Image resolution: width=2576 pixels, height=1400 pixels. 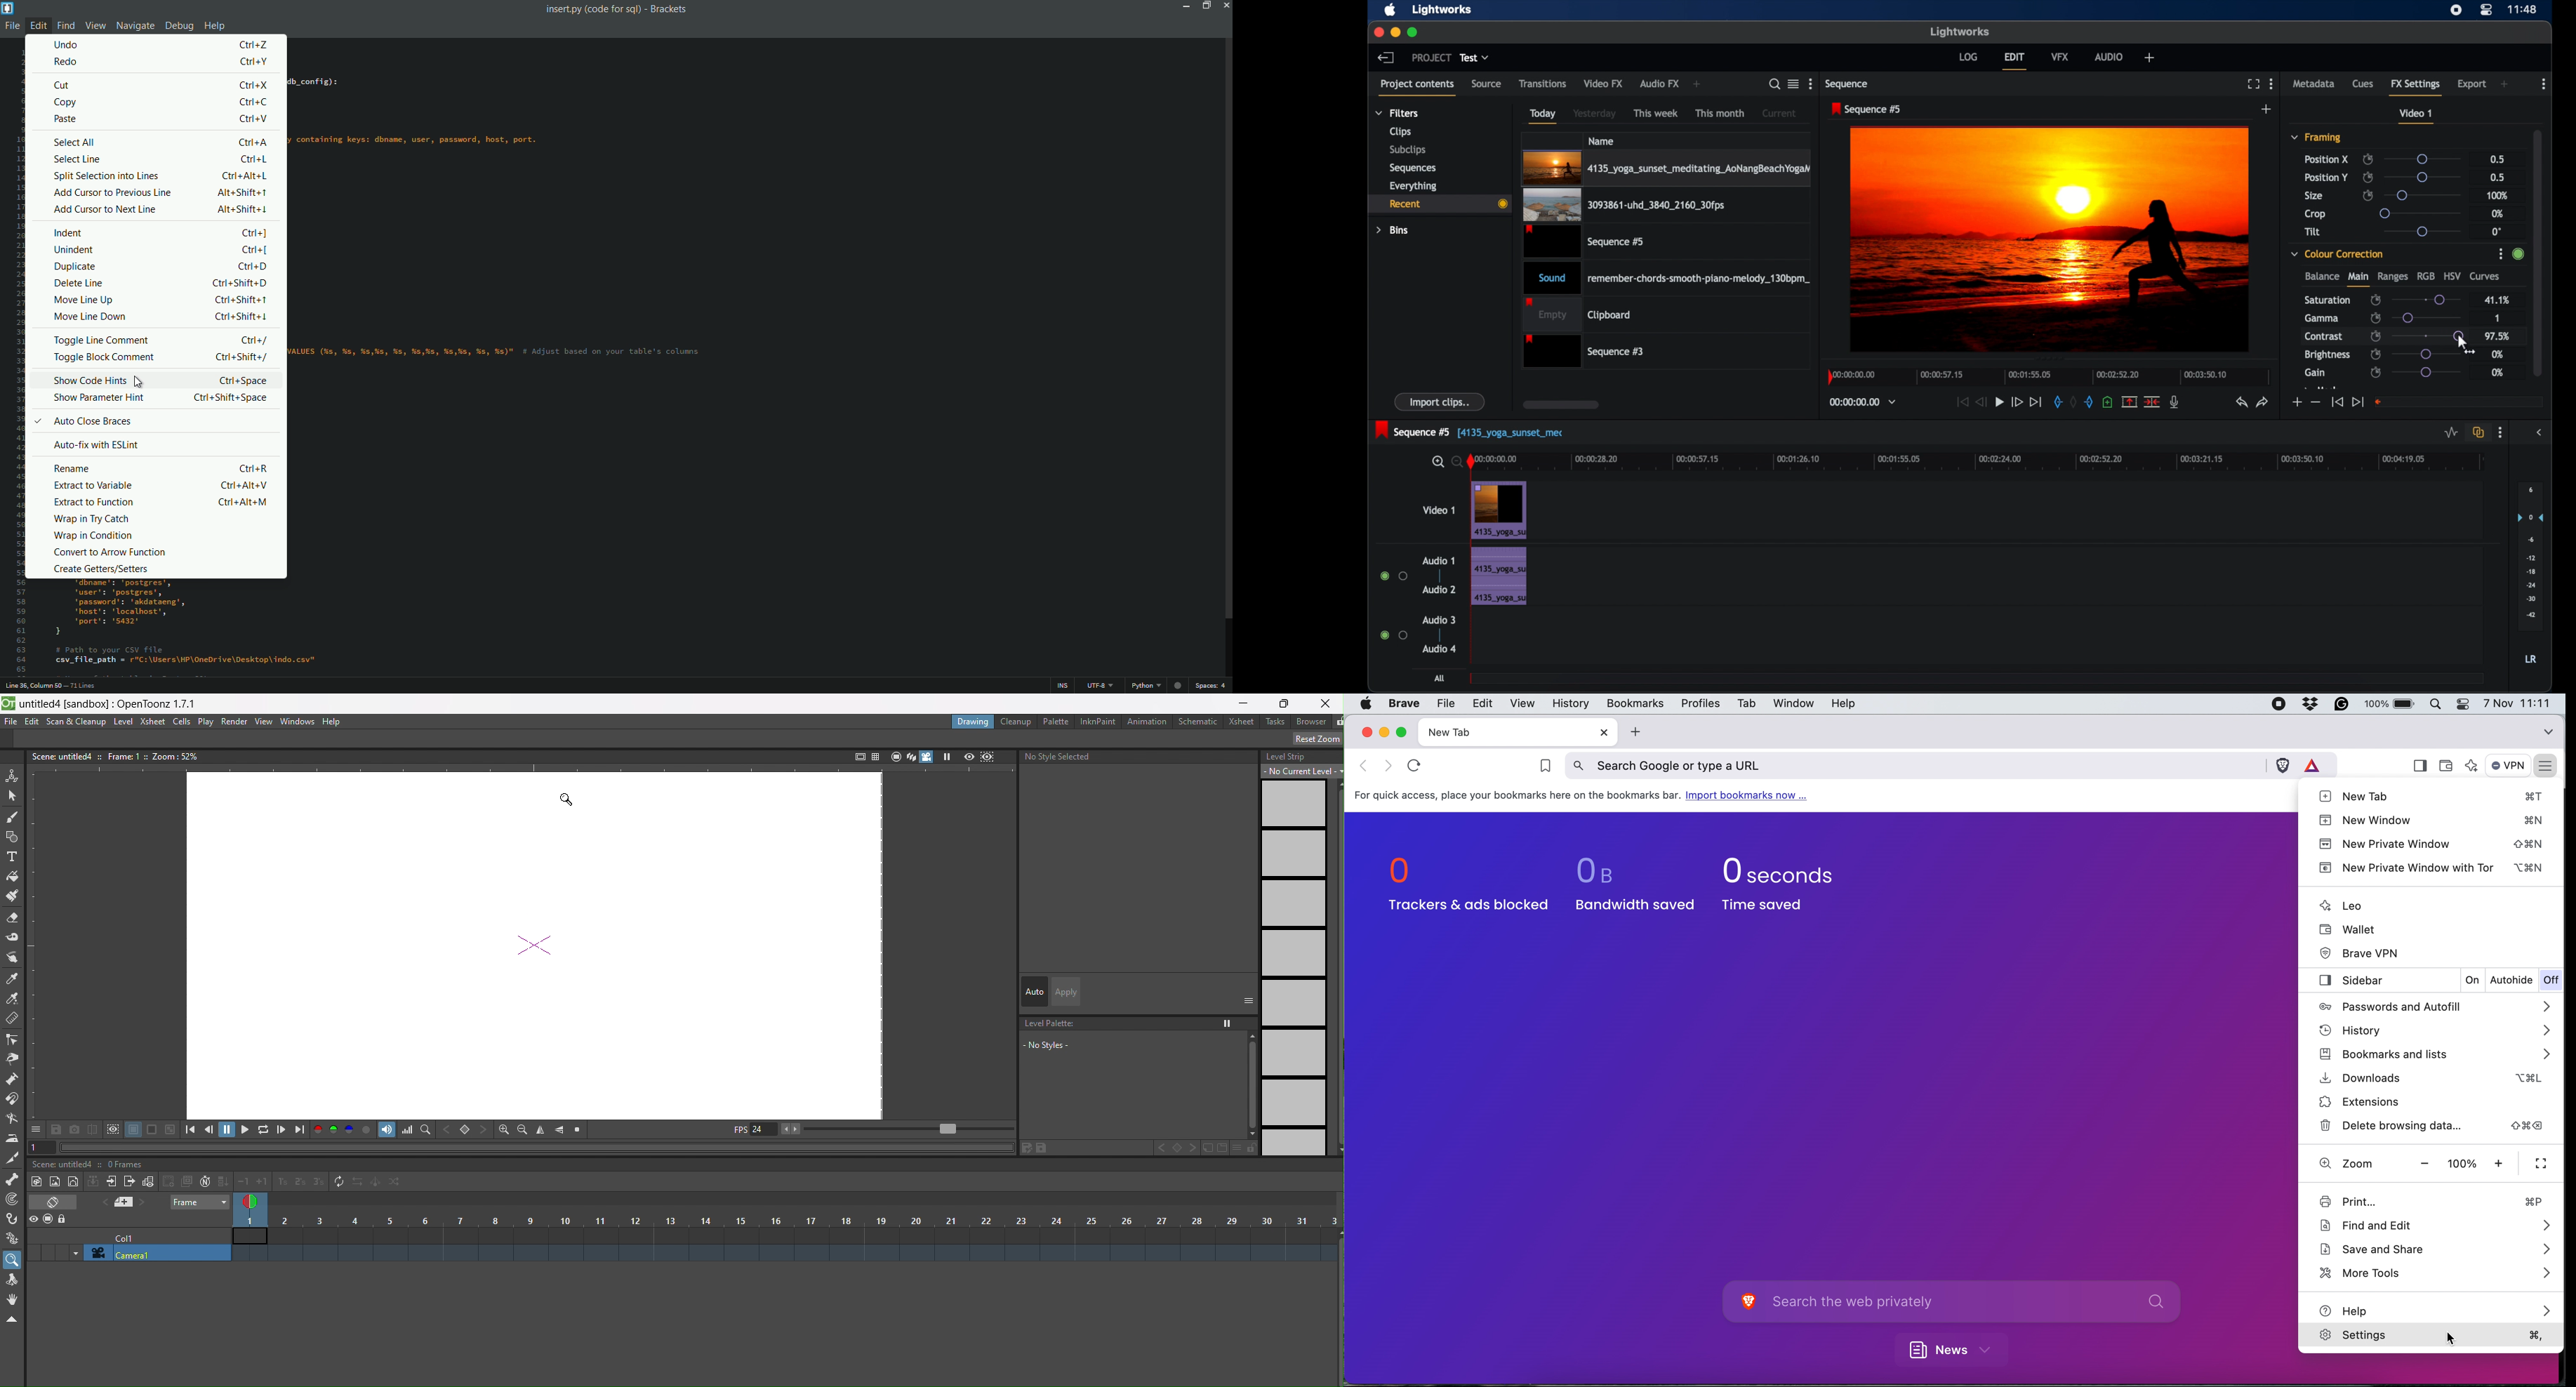 What do you see at coordinates (1543, 83) in the screenshot?
I see `transitions` at bounding box center [1543, 83].